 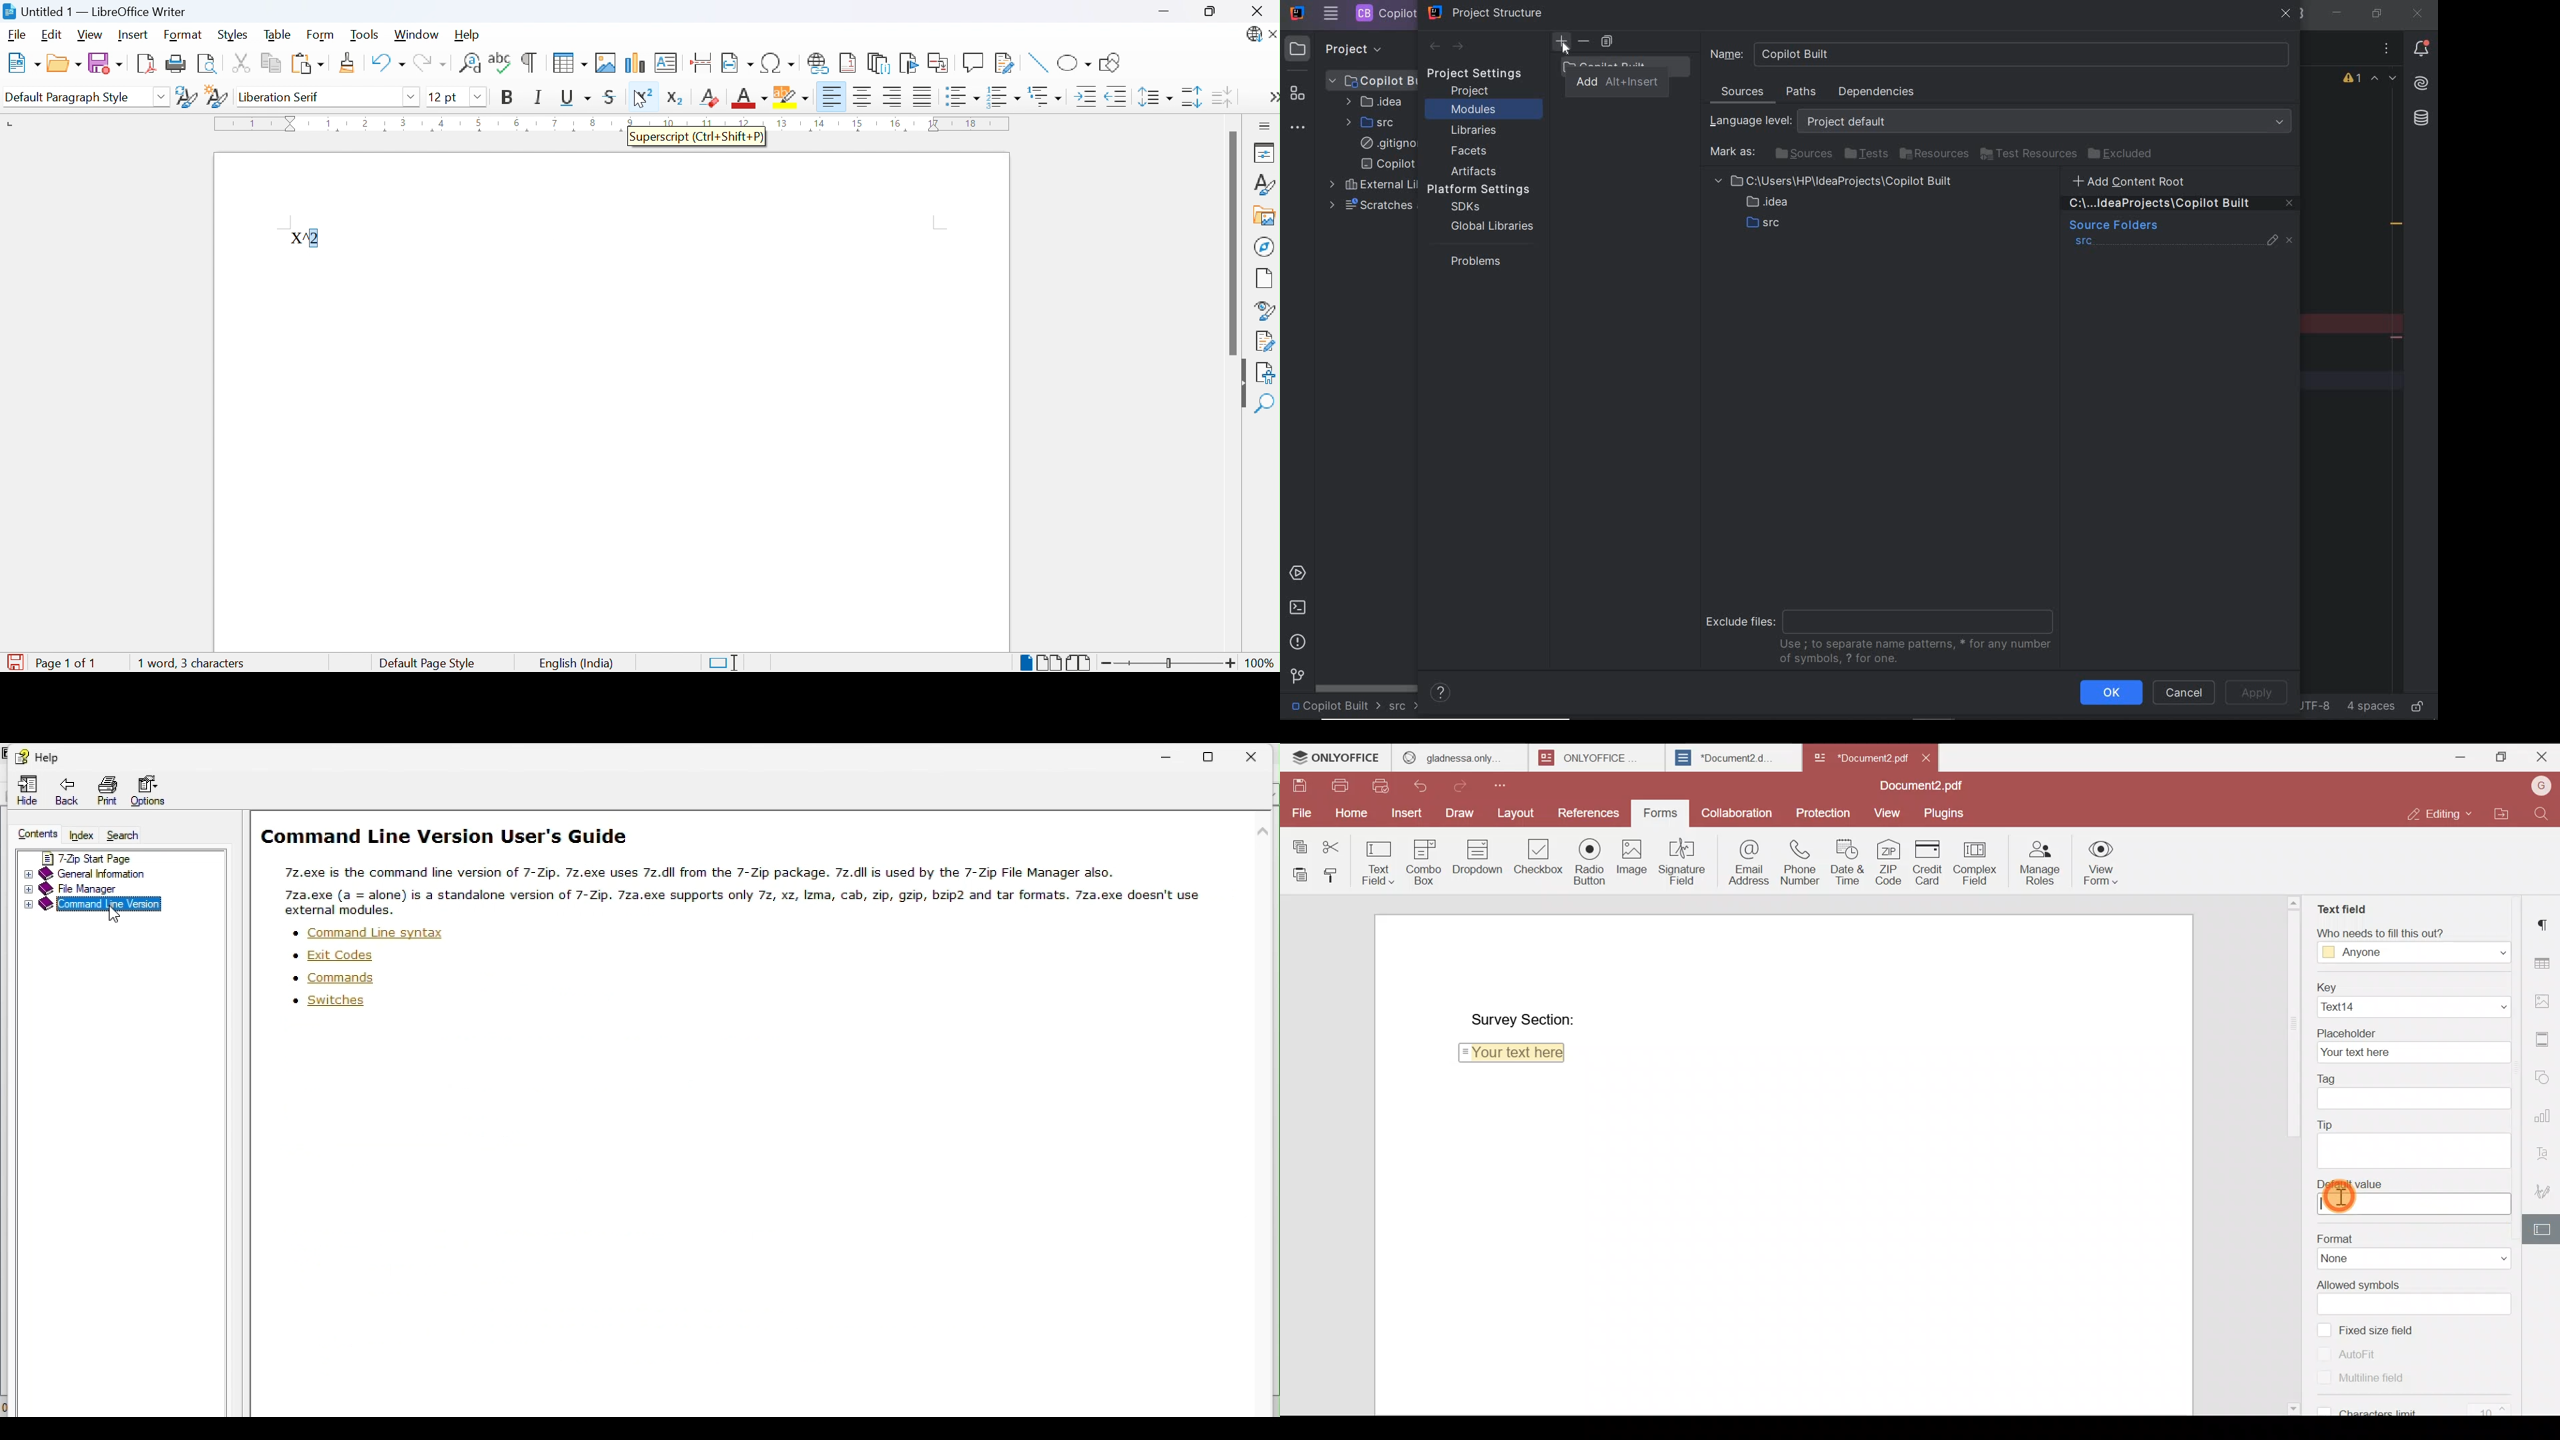 What do you see at coordinates (1936, 154) in the screenshot?
I see `resources` at bounding box center [1936, 154].